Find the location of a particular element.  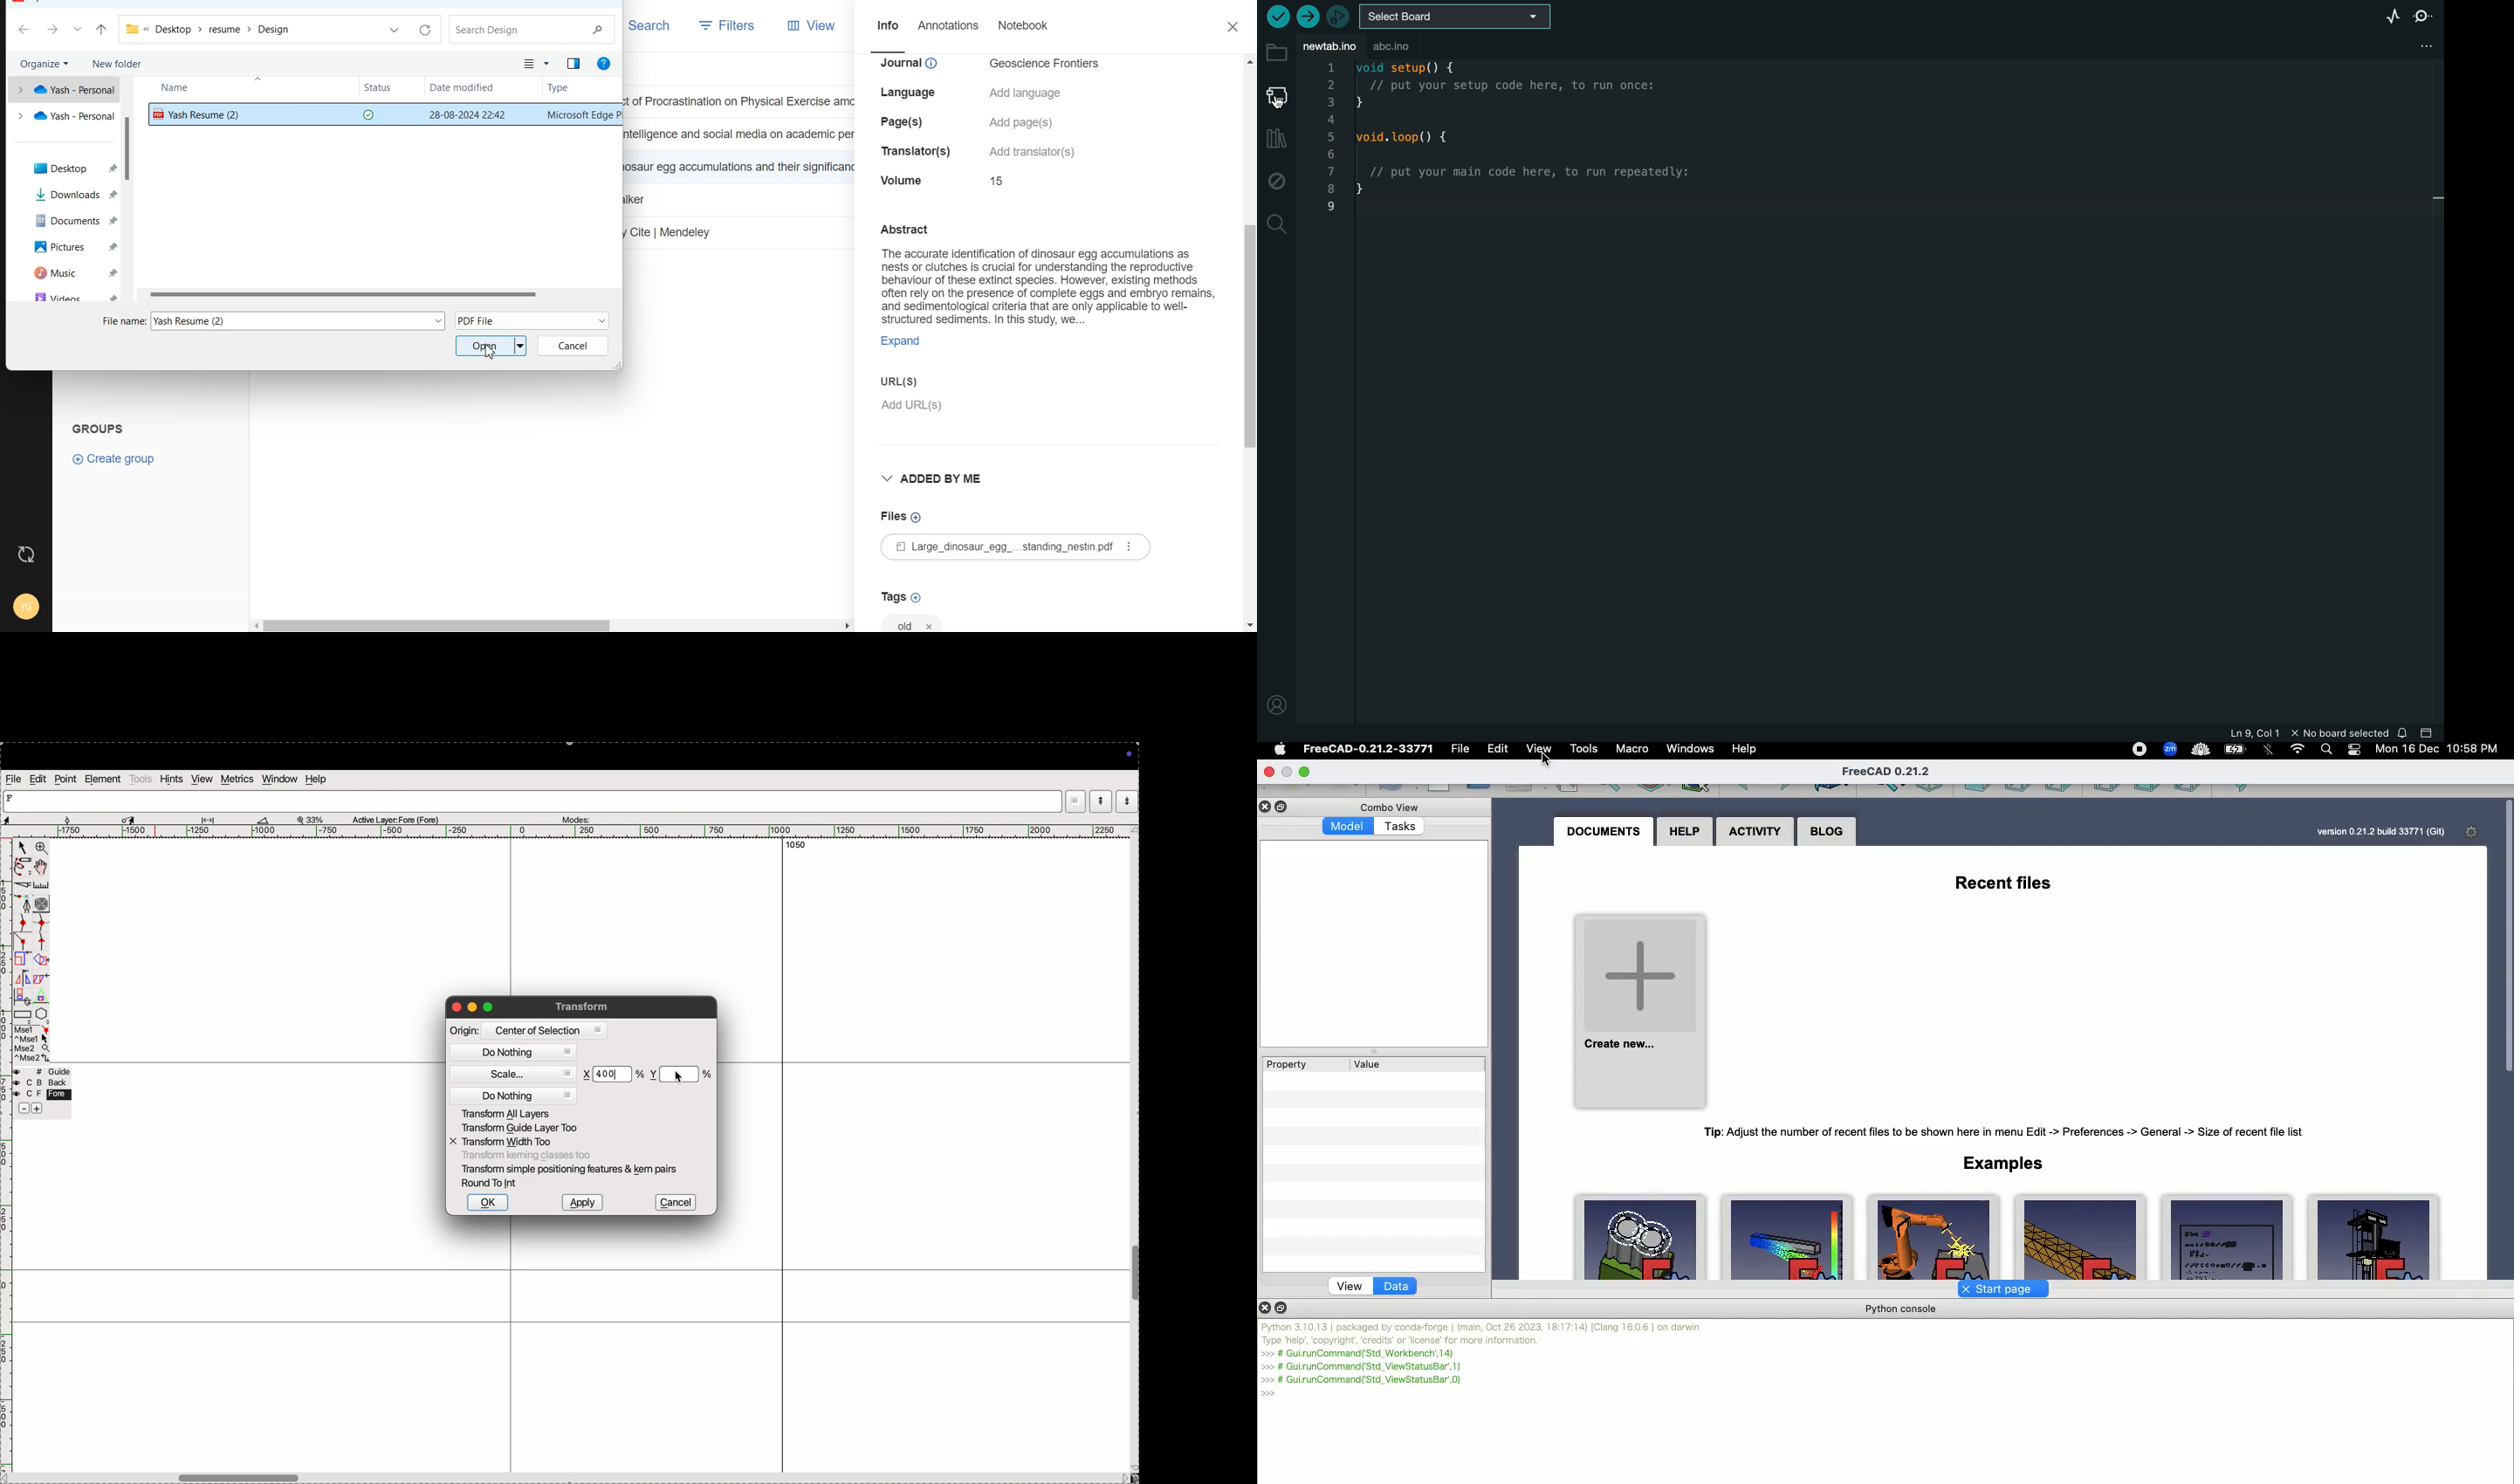

Tools is located at coordinates (1585, 749).